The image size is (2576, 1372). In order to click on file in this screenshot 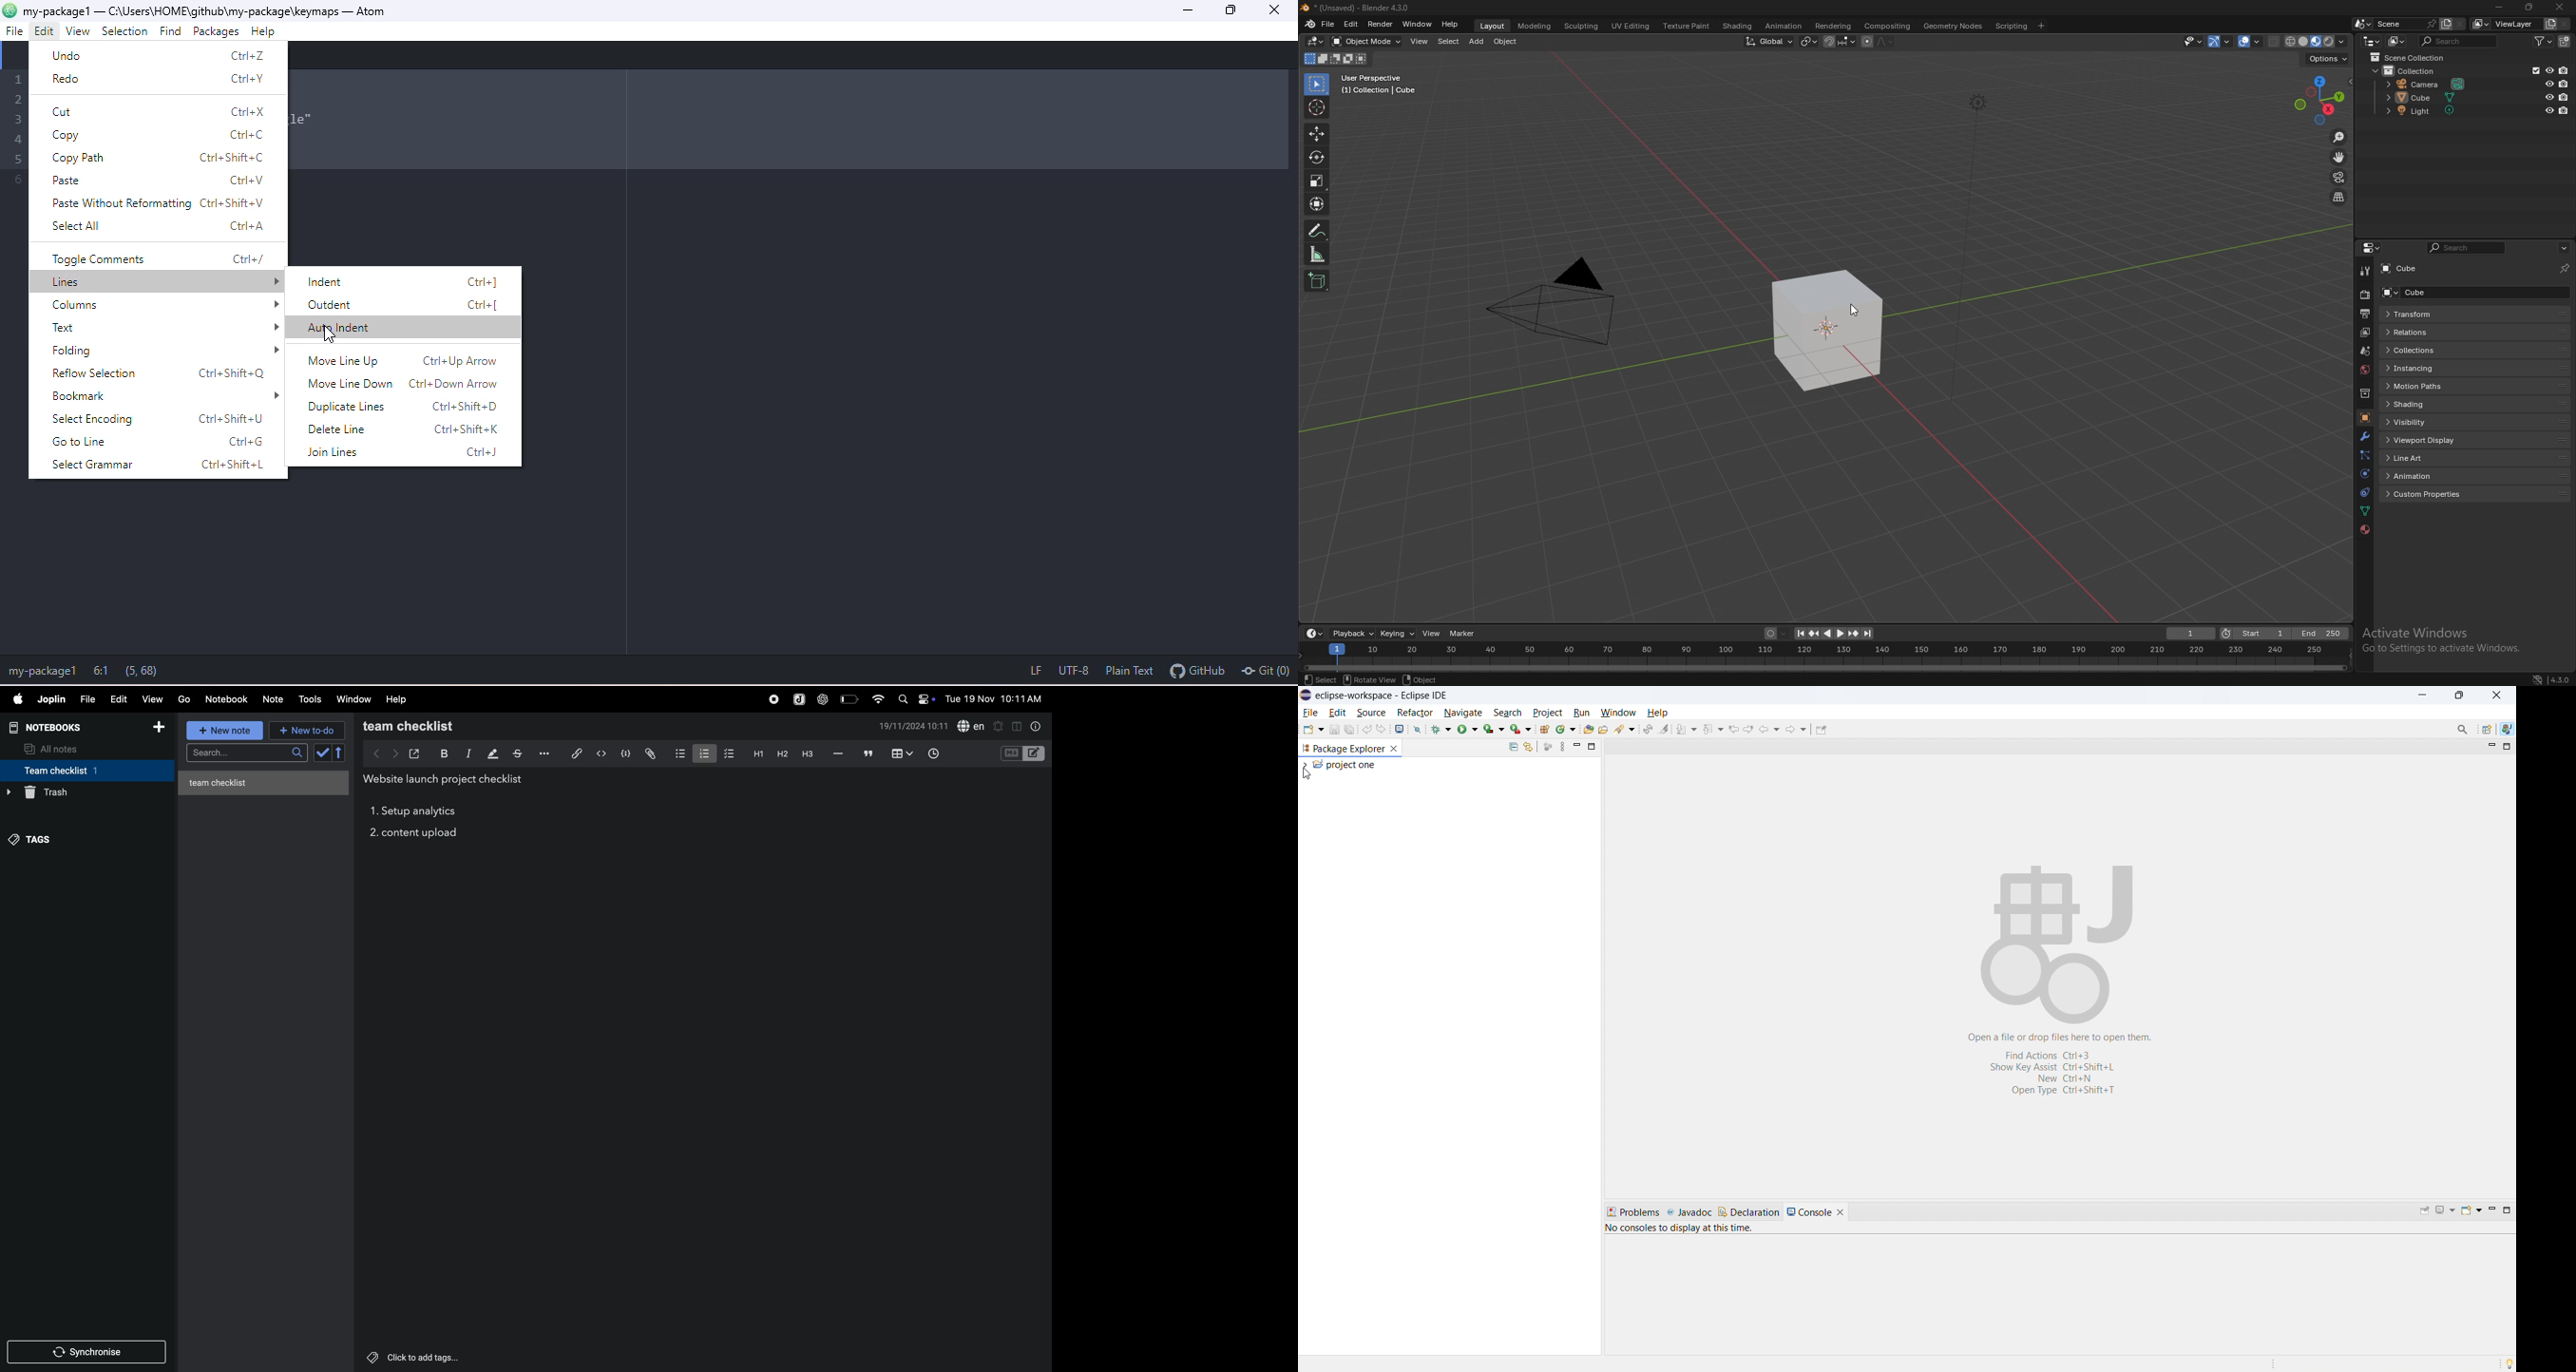, I will do `click(87, 698)`.